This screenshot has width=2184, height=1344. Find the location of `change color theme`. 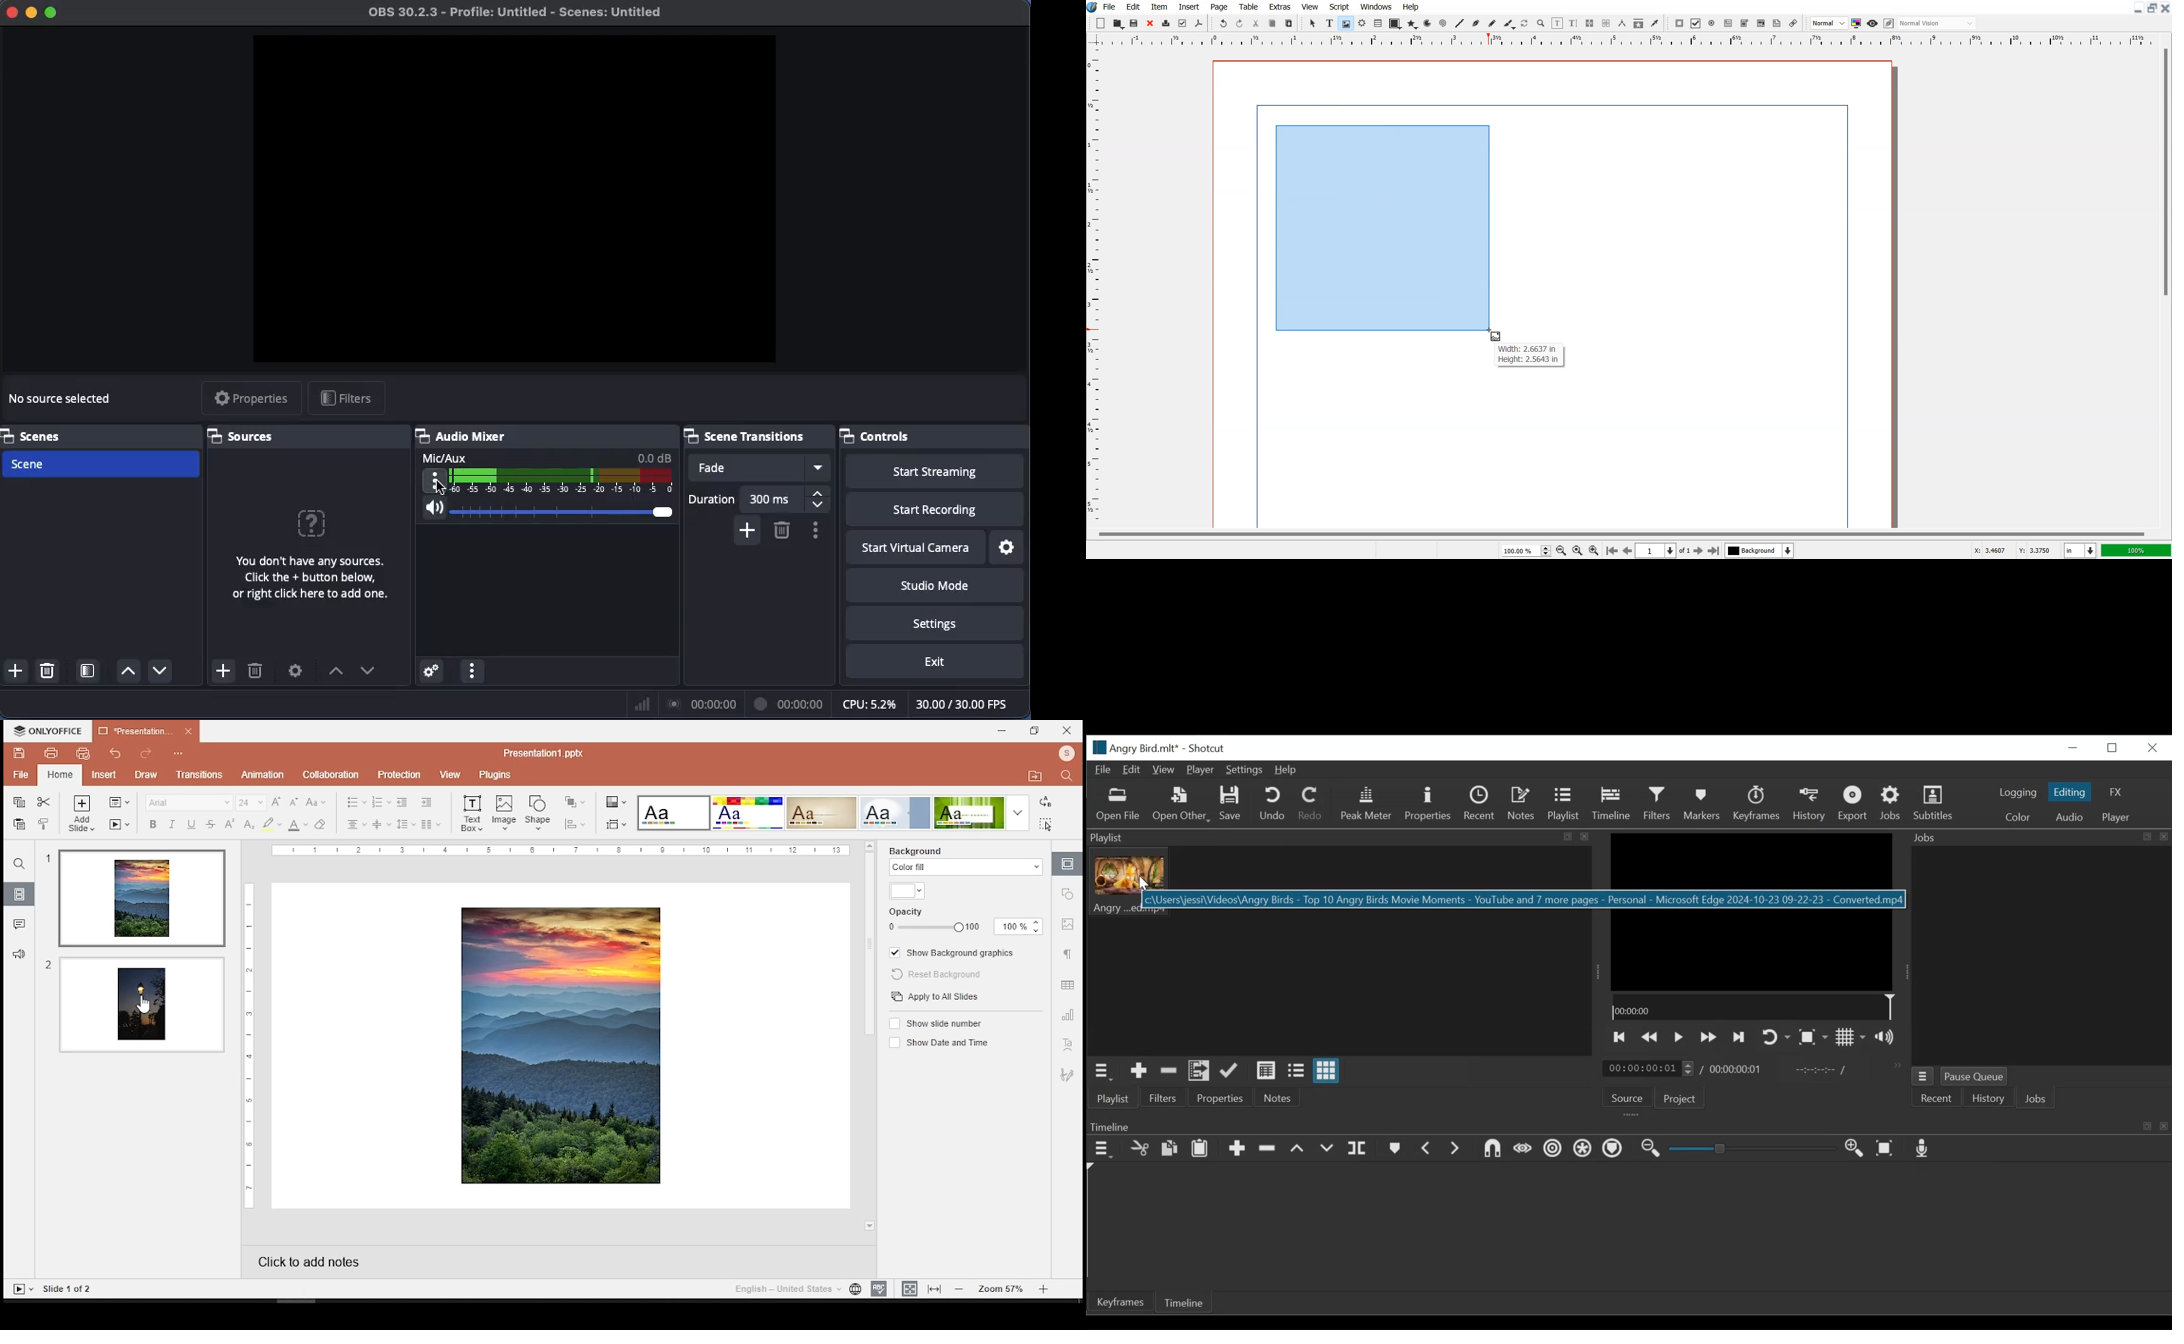

change color theme is located at coordinates (615, 801).